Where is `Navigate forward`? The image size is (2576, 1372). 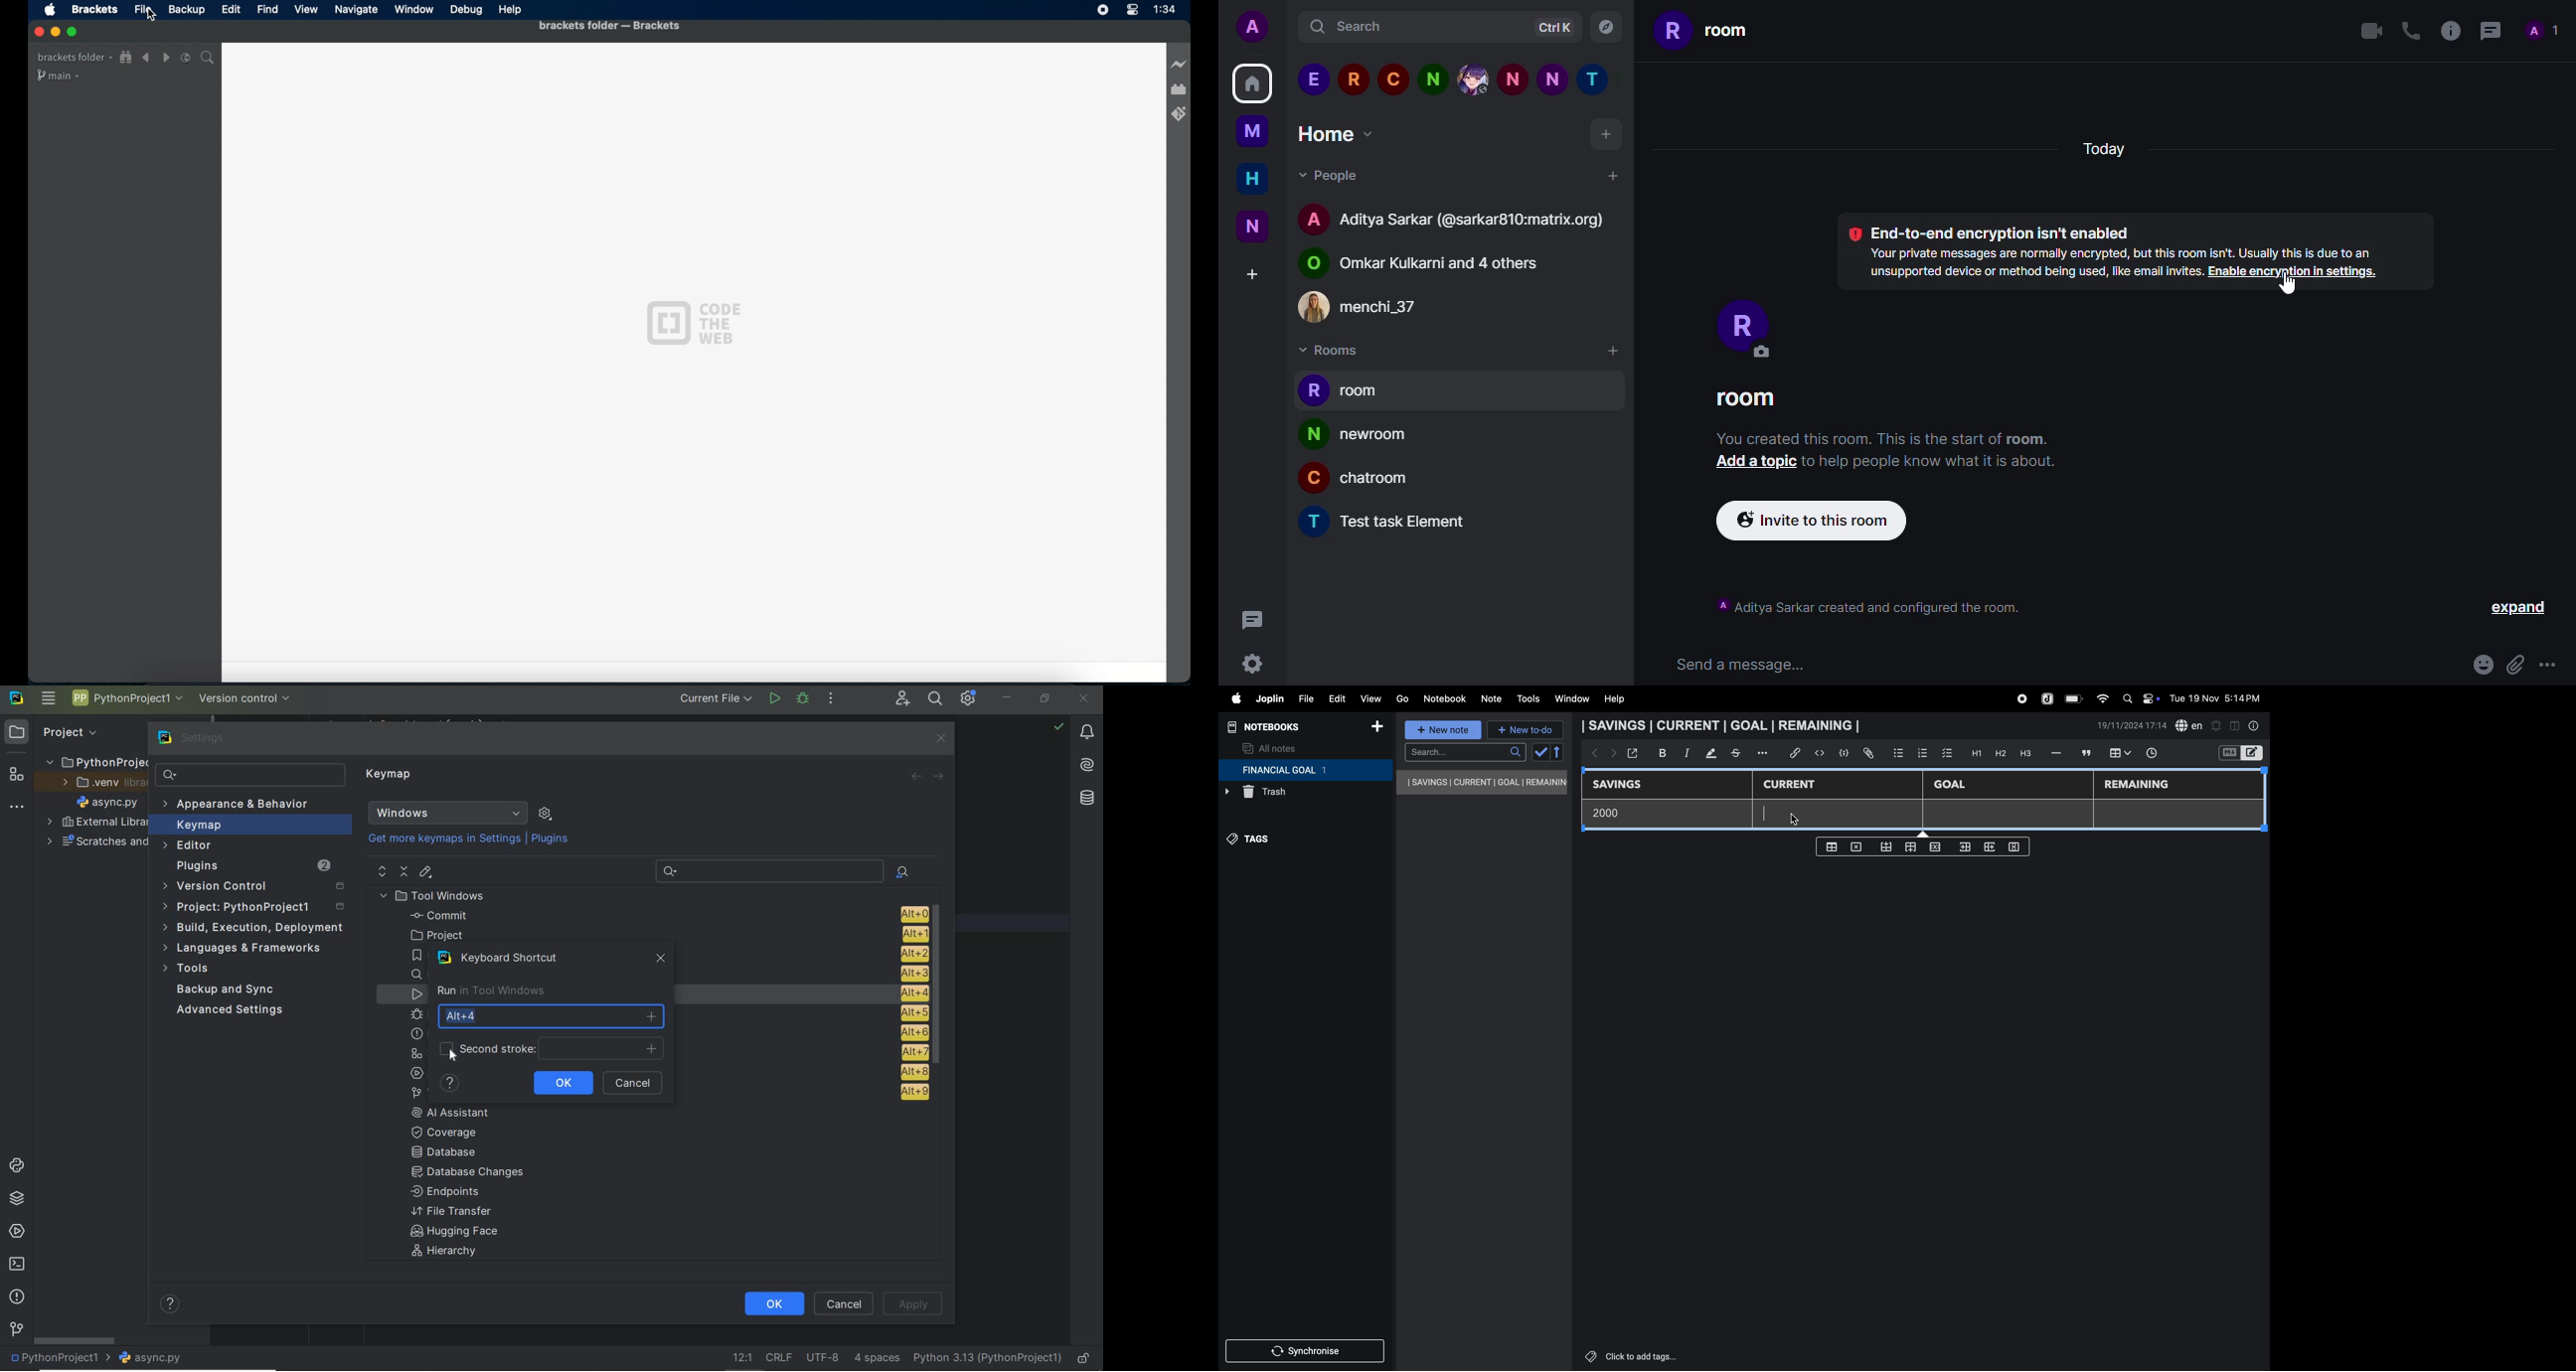 Navigate forward is located at coordinates (166, 58).